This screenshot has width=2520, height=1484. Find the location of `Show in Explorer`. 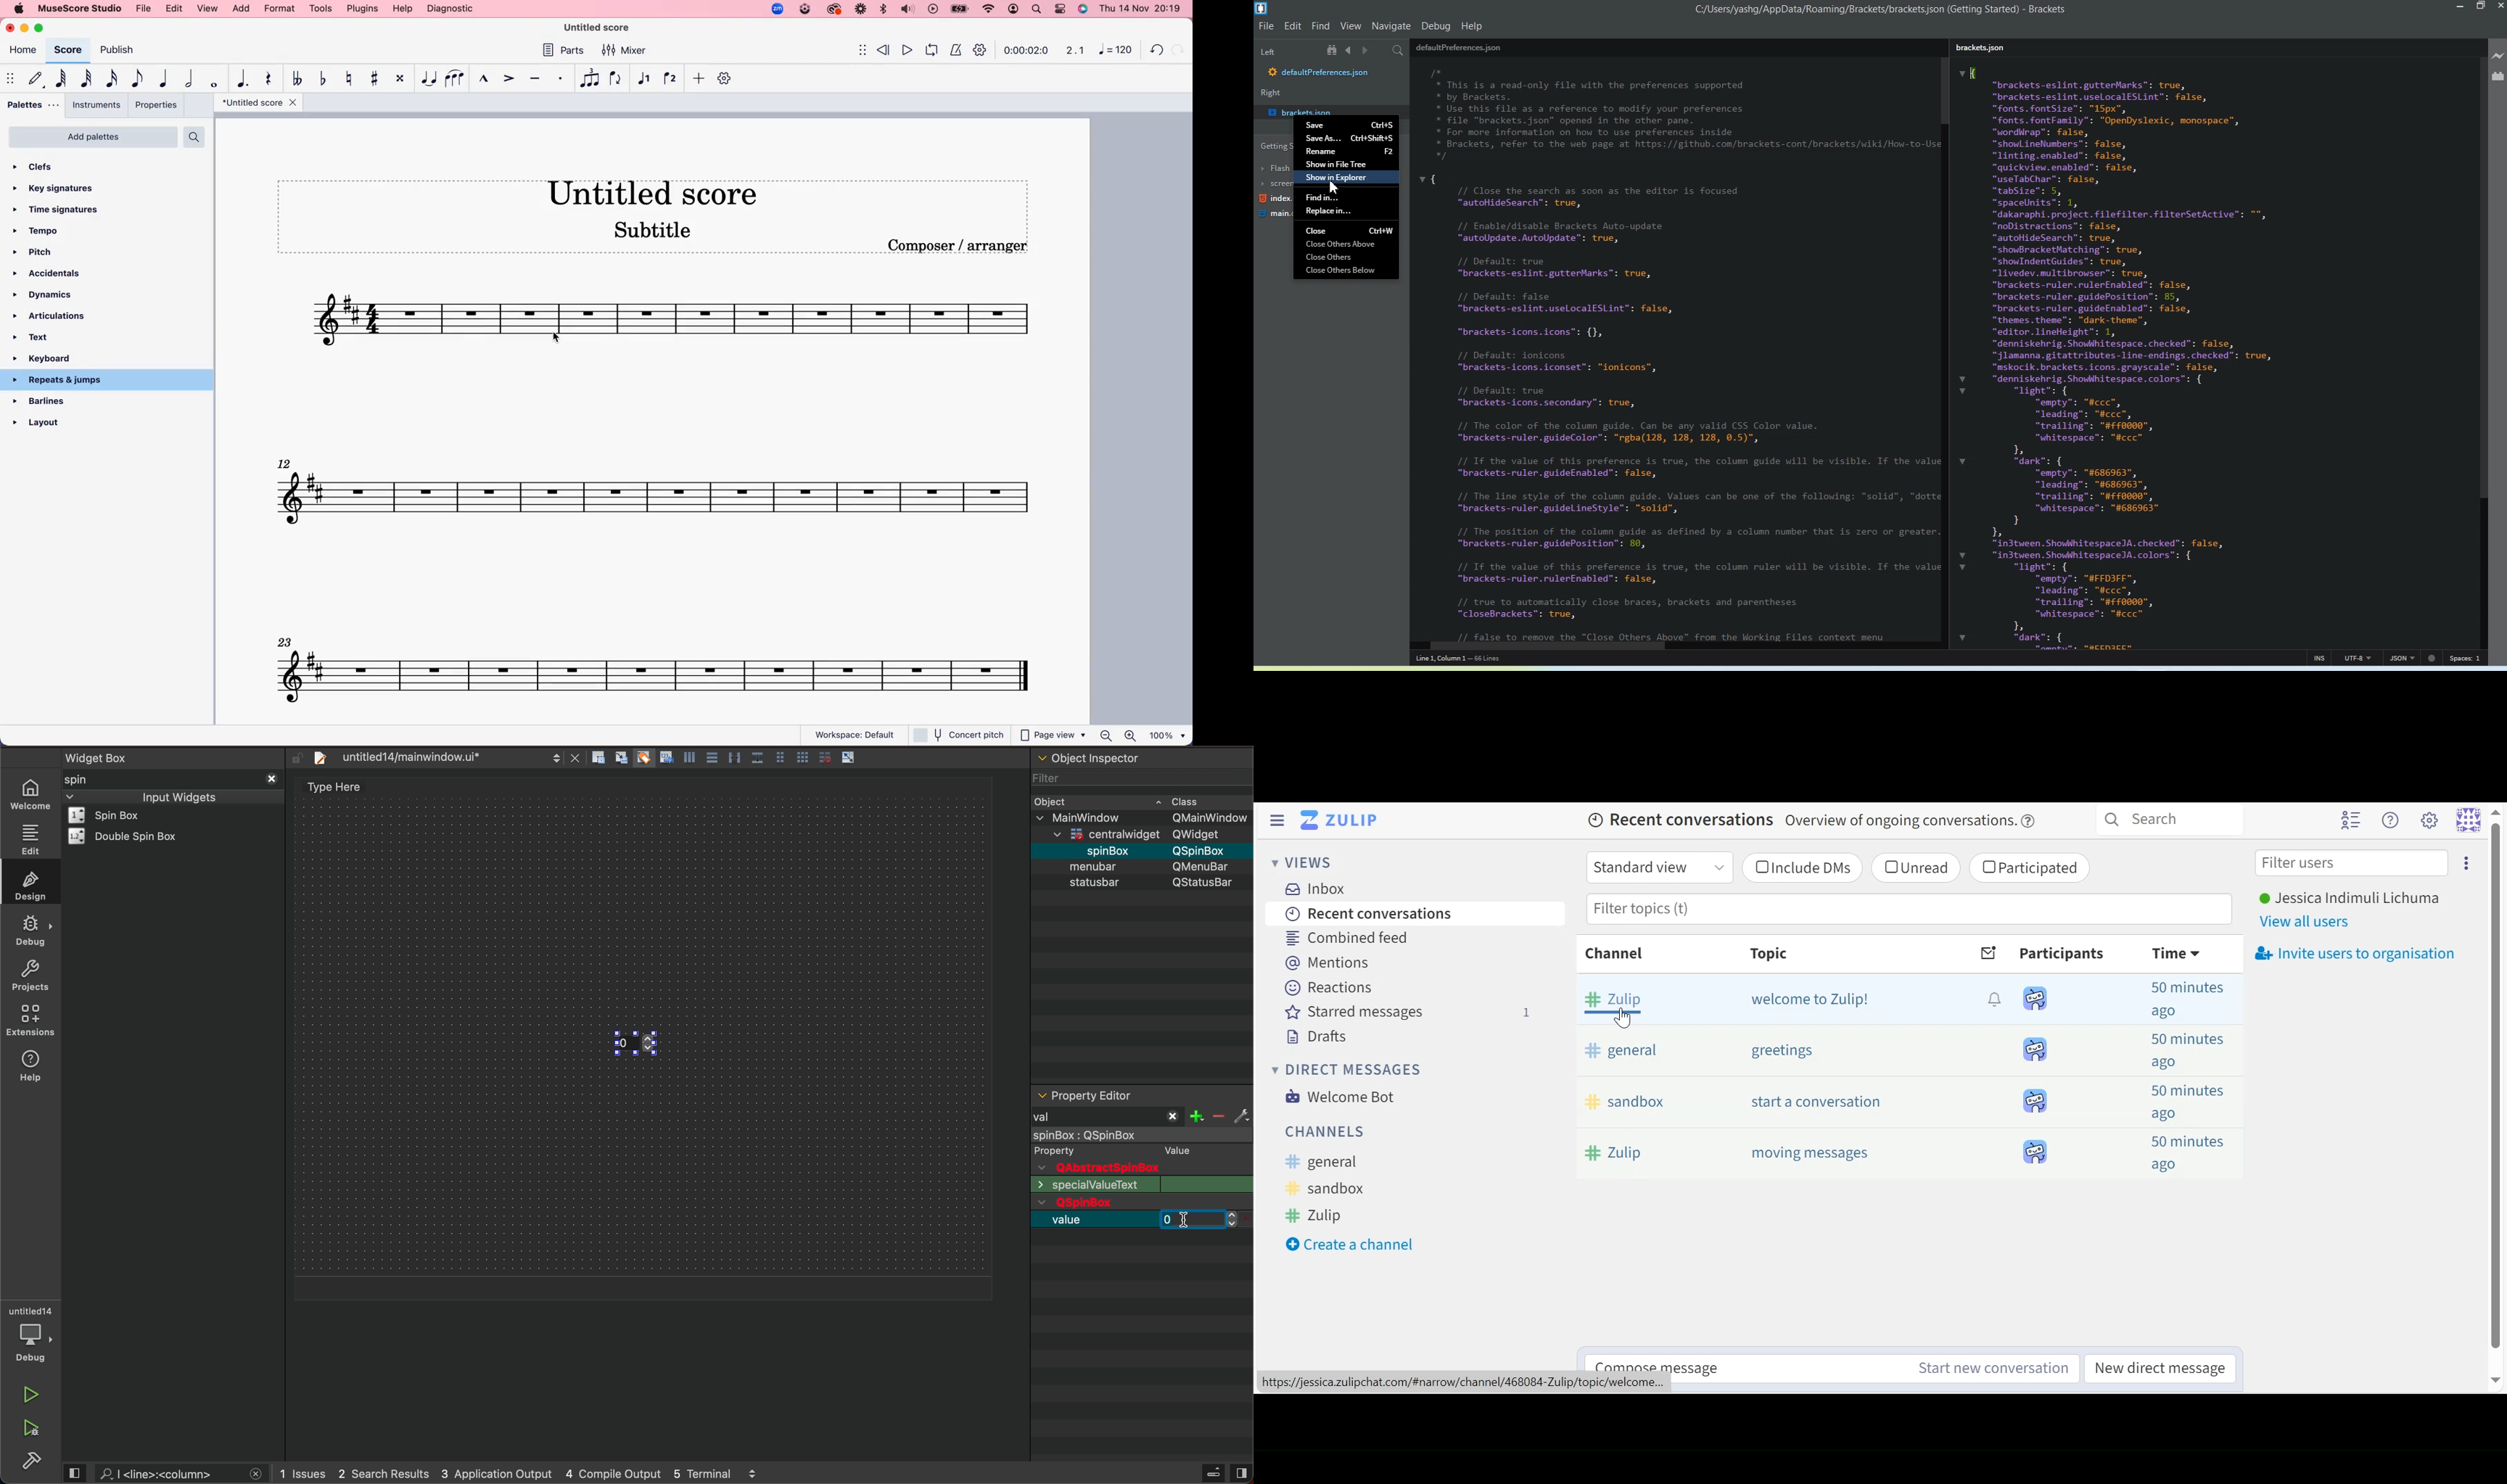

Show in Explorer is located at coordinates (1346, 177).